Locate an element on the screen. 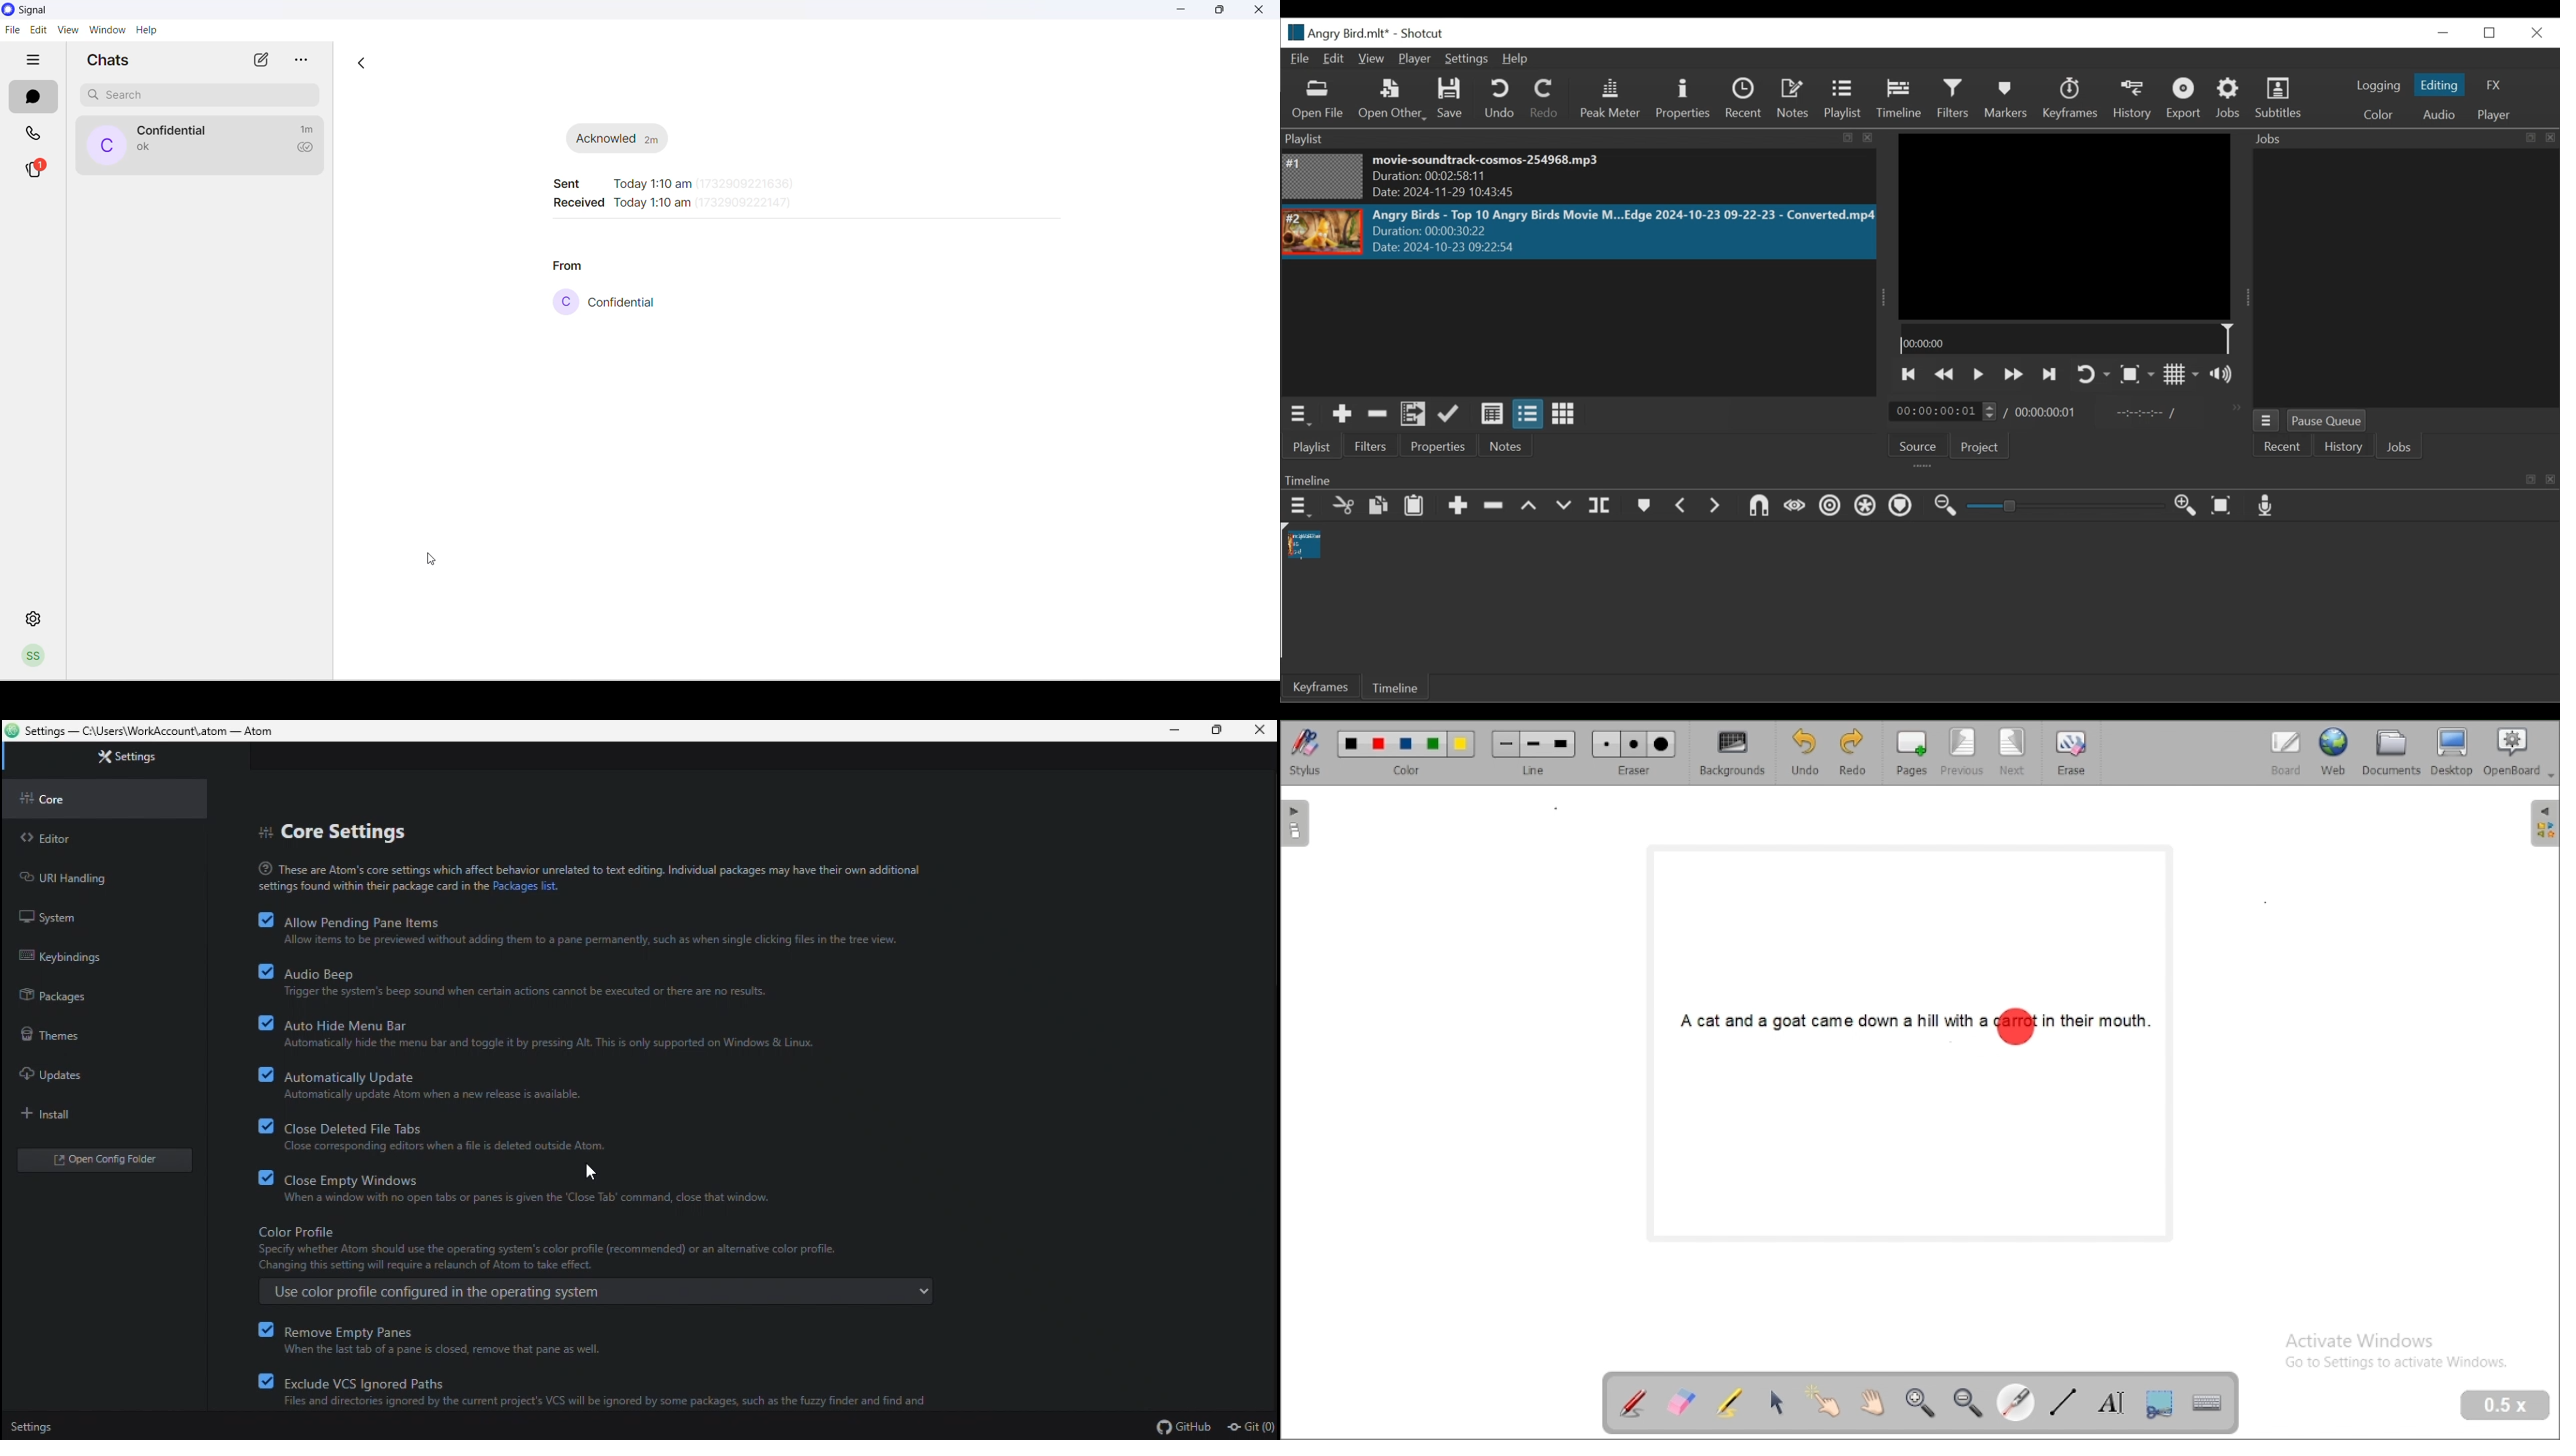 The width and height of the screenshot is (2576, 1456). View as details is located at coordinates (1491, 415).